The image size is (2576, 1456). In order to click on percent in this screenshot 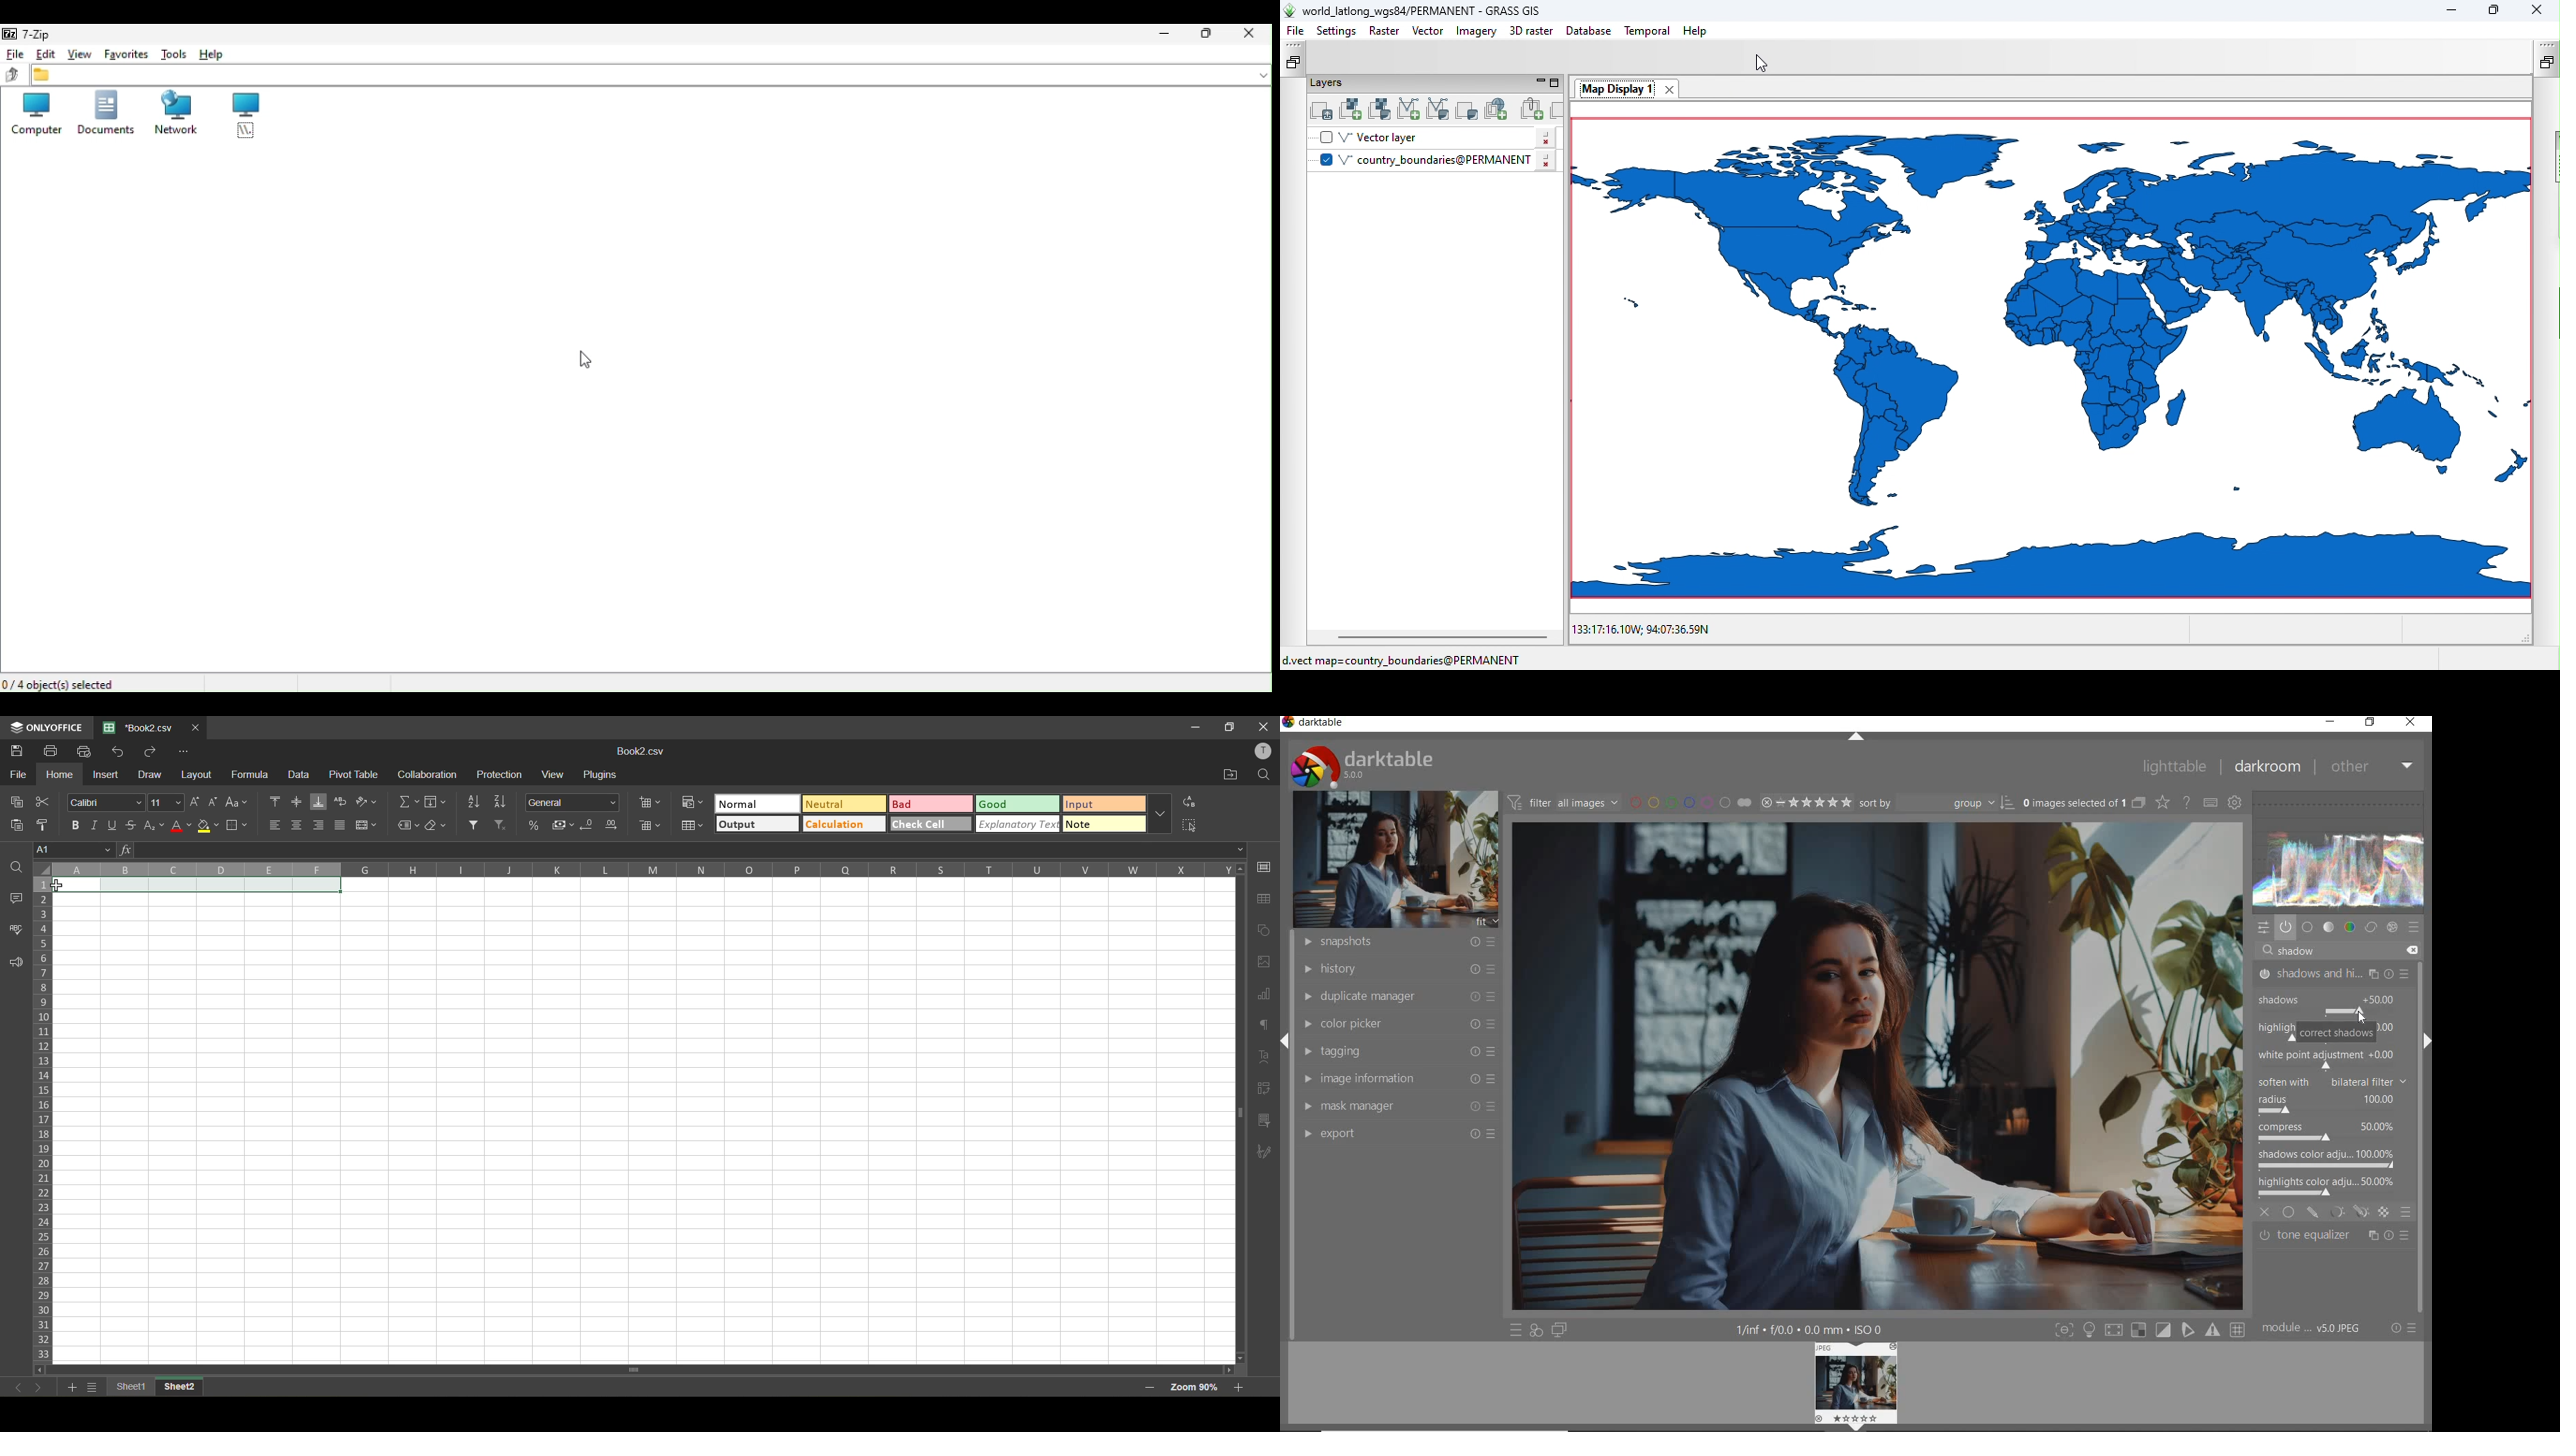, I will do `click(535, 825)`.